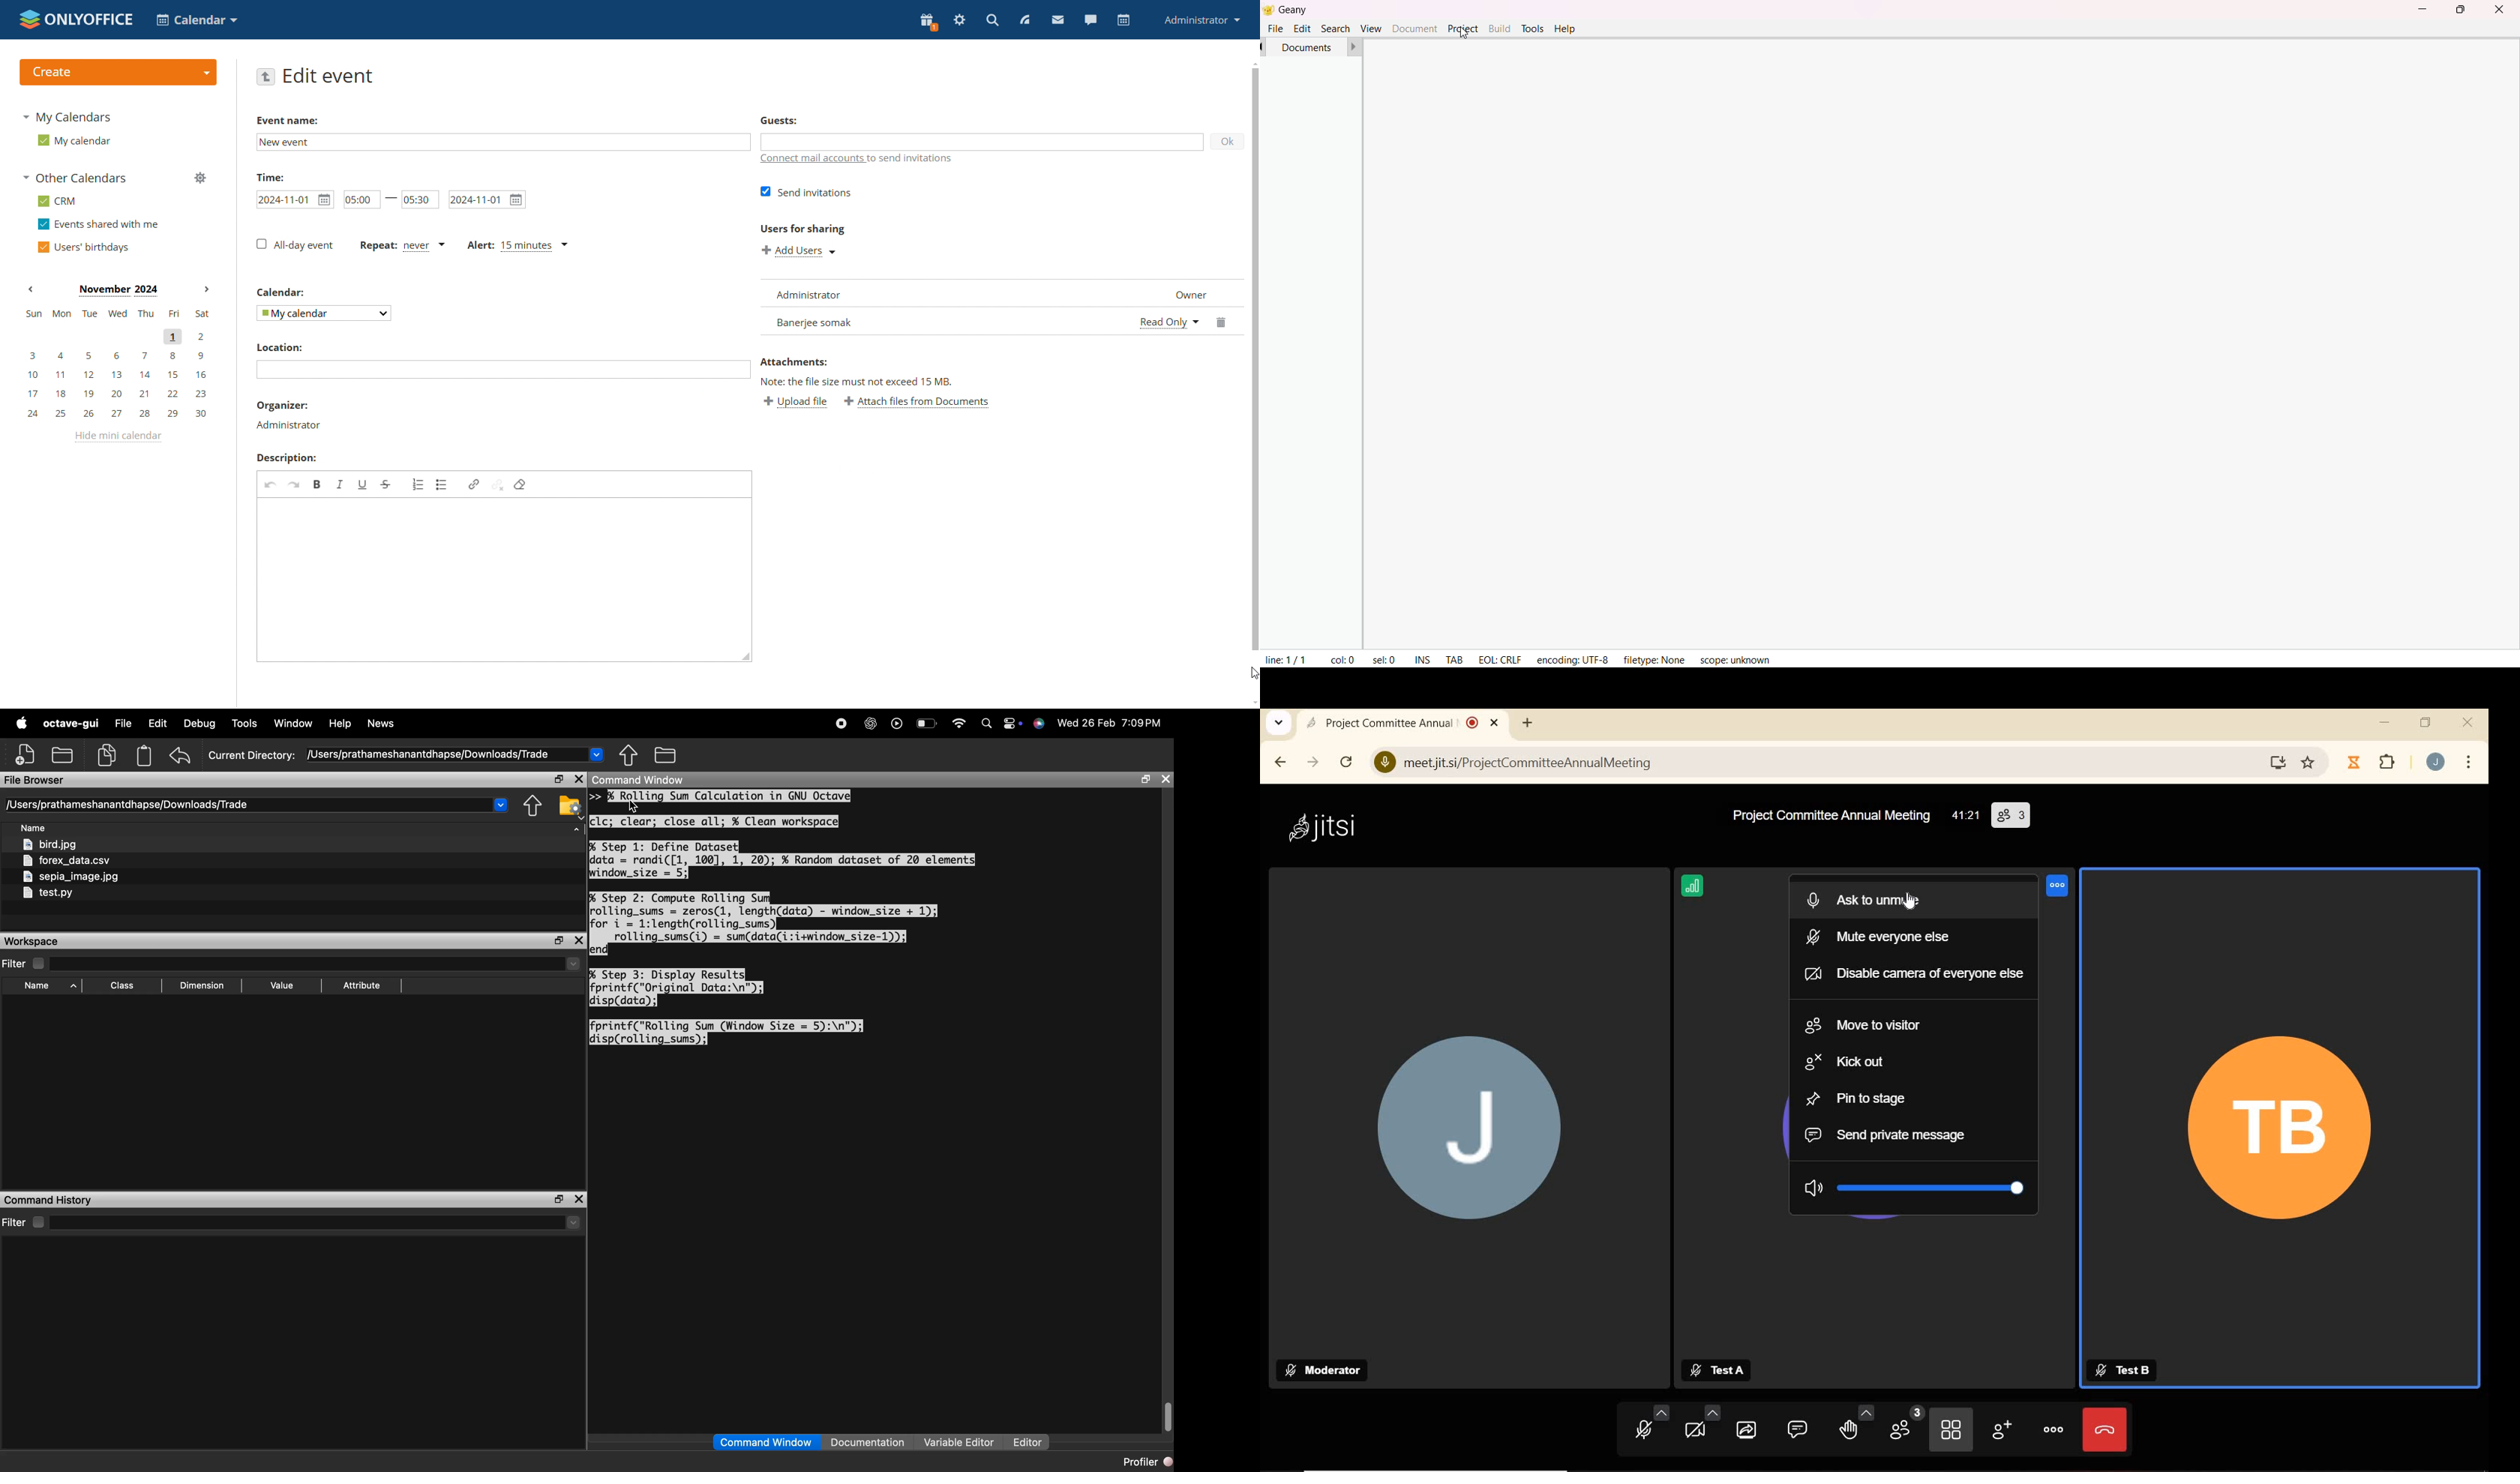  I want to click on ok, so click(1228, 141).